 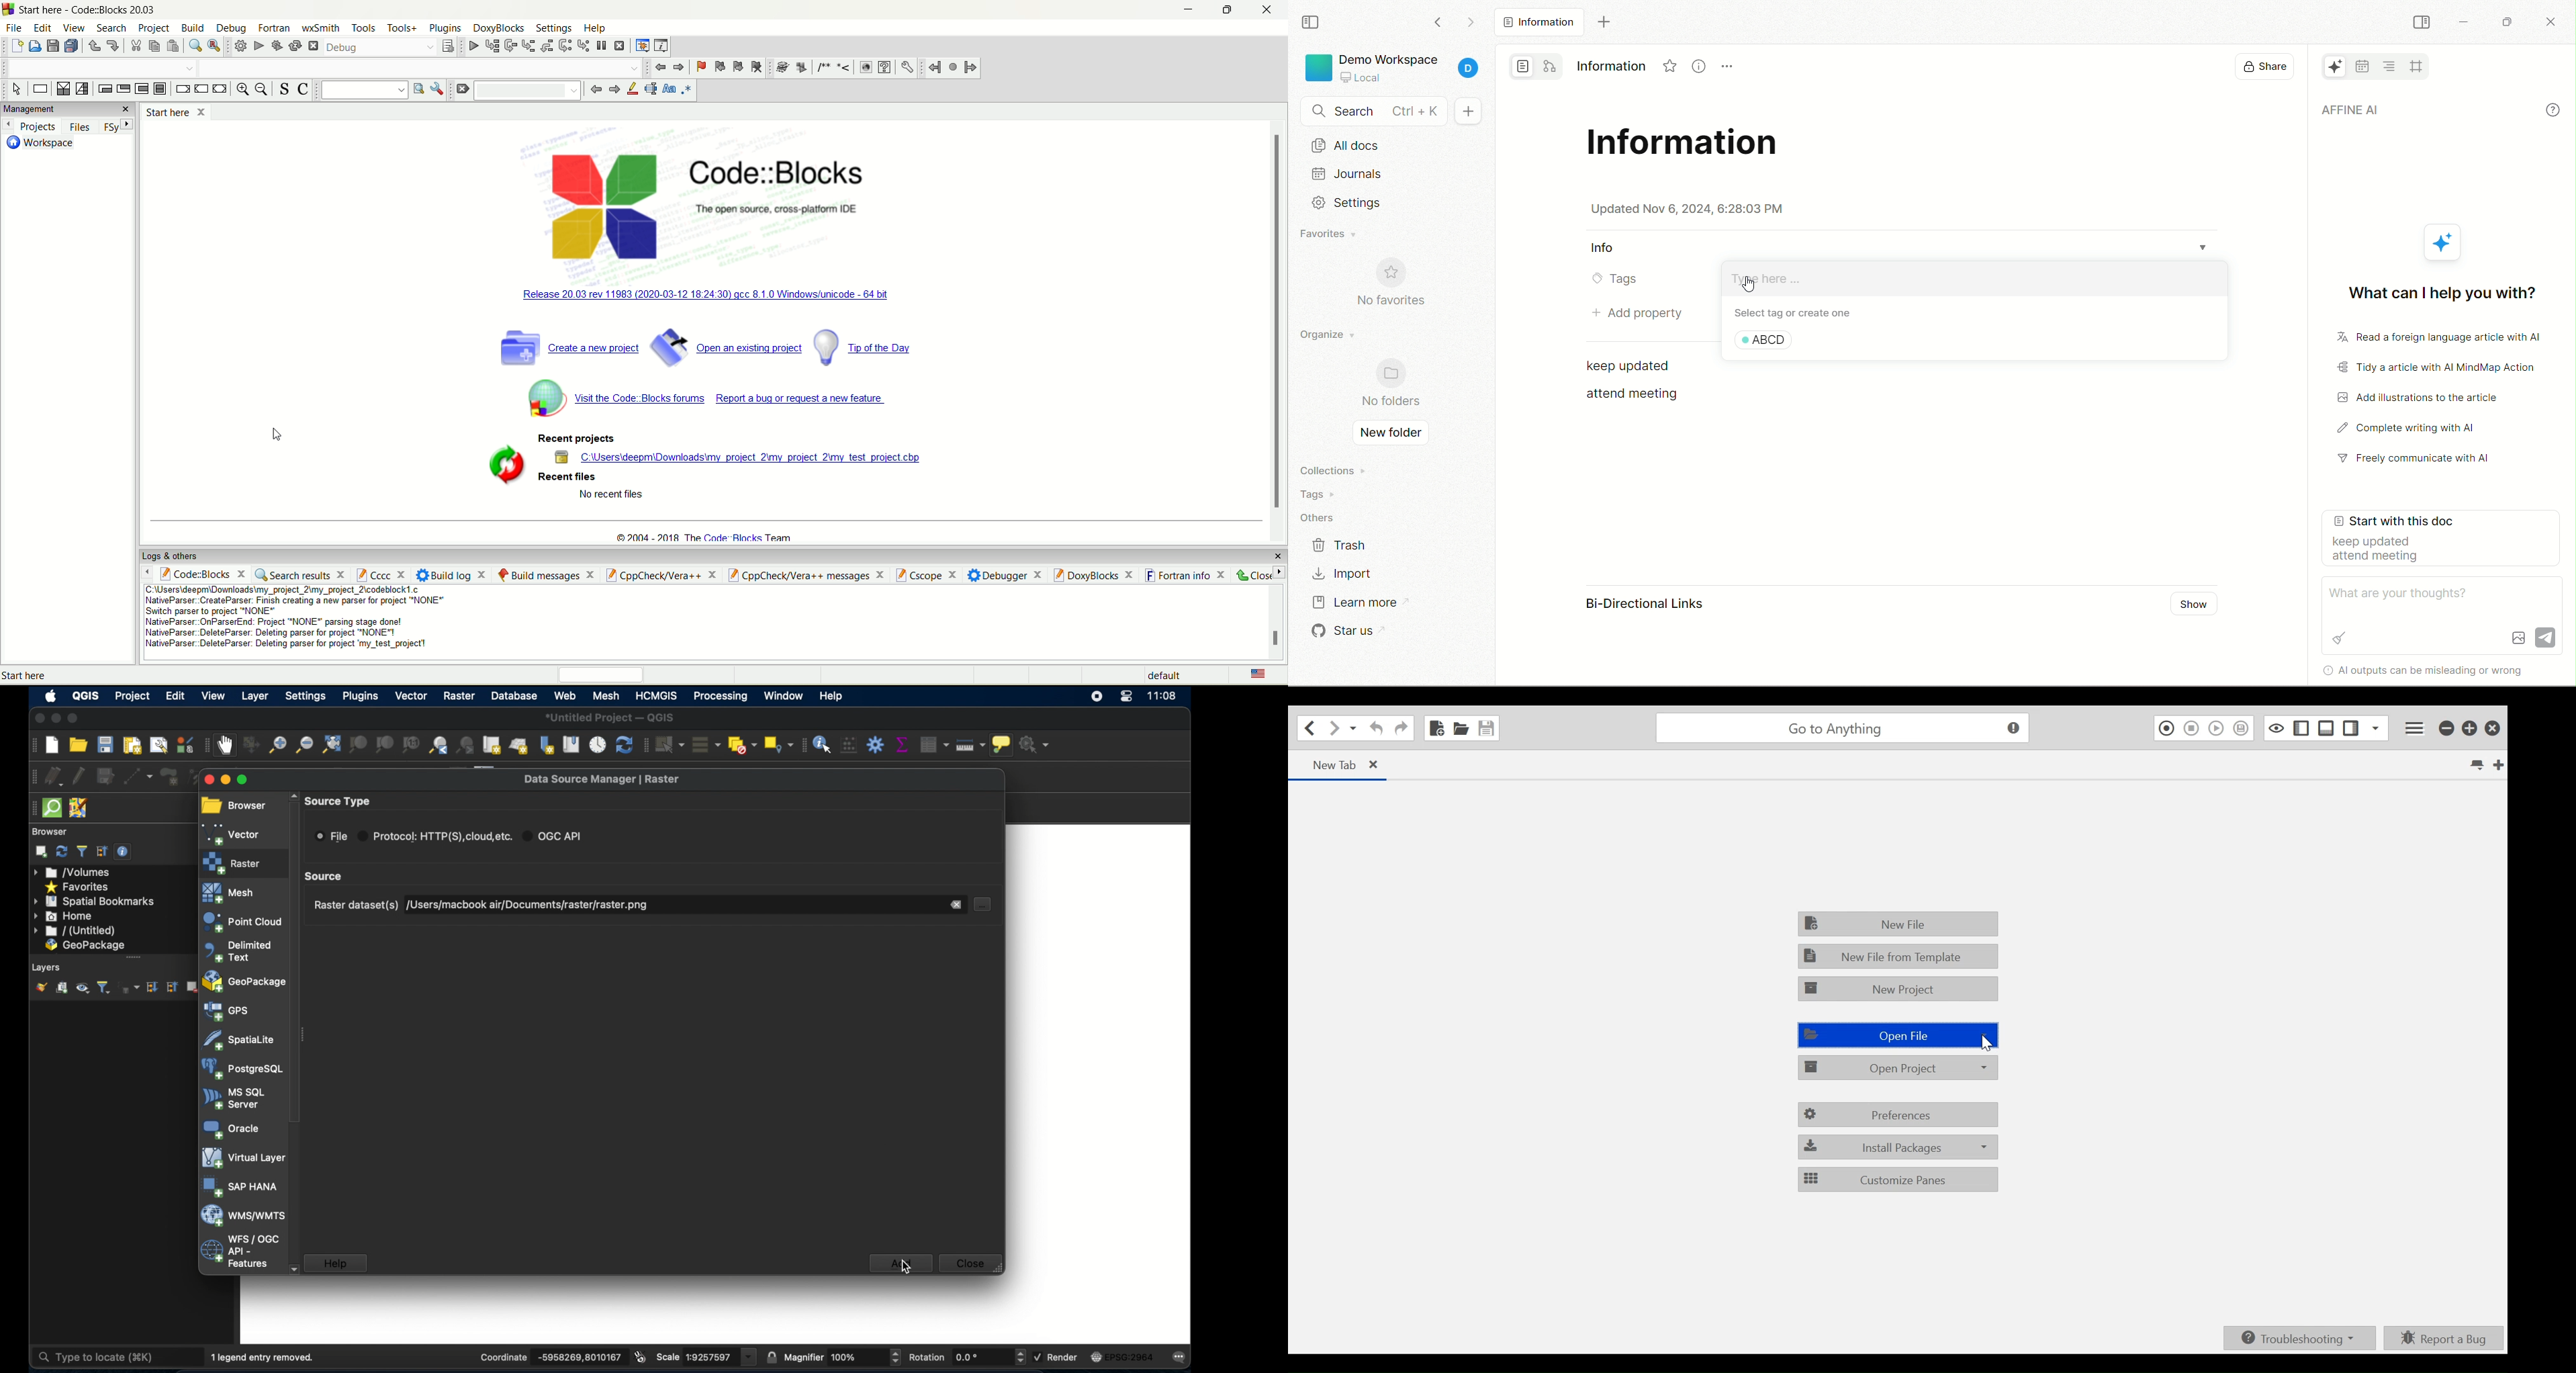 What do you see at coordinates (472, 48) in the screenshot?
I see `debug` at bounding box center [472, 48].